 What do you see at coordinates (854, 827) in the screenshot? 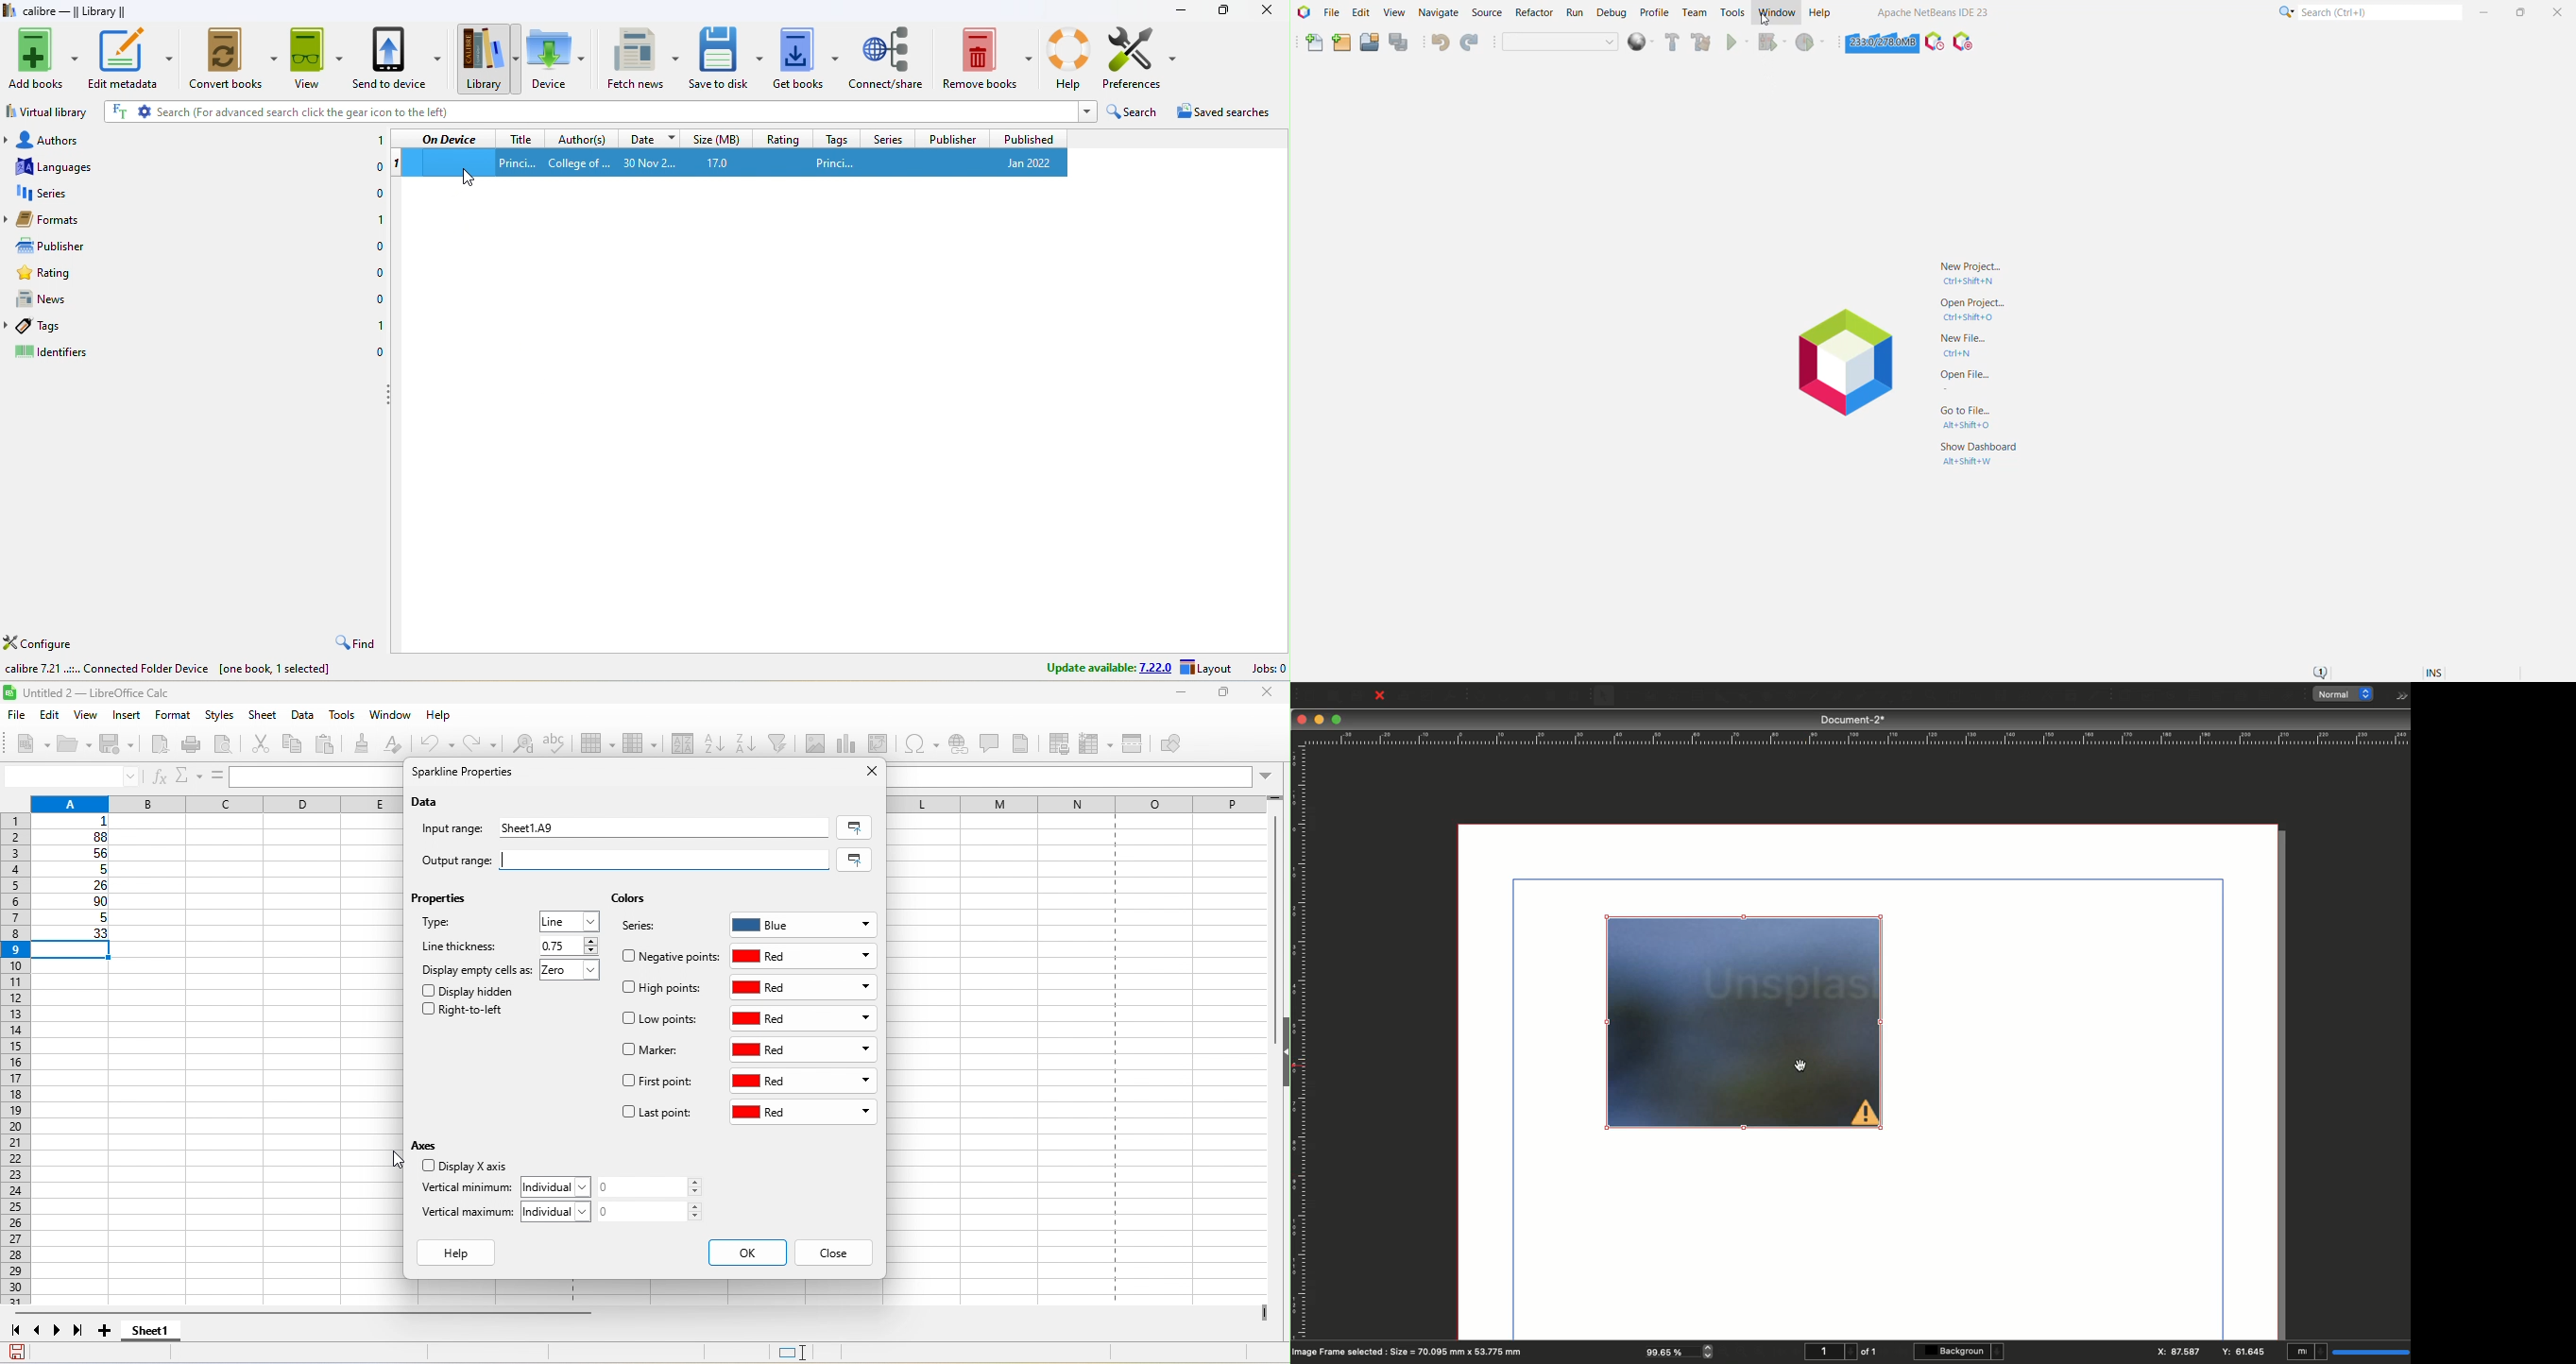
I see `selected range` at bounding box center [854, 827].